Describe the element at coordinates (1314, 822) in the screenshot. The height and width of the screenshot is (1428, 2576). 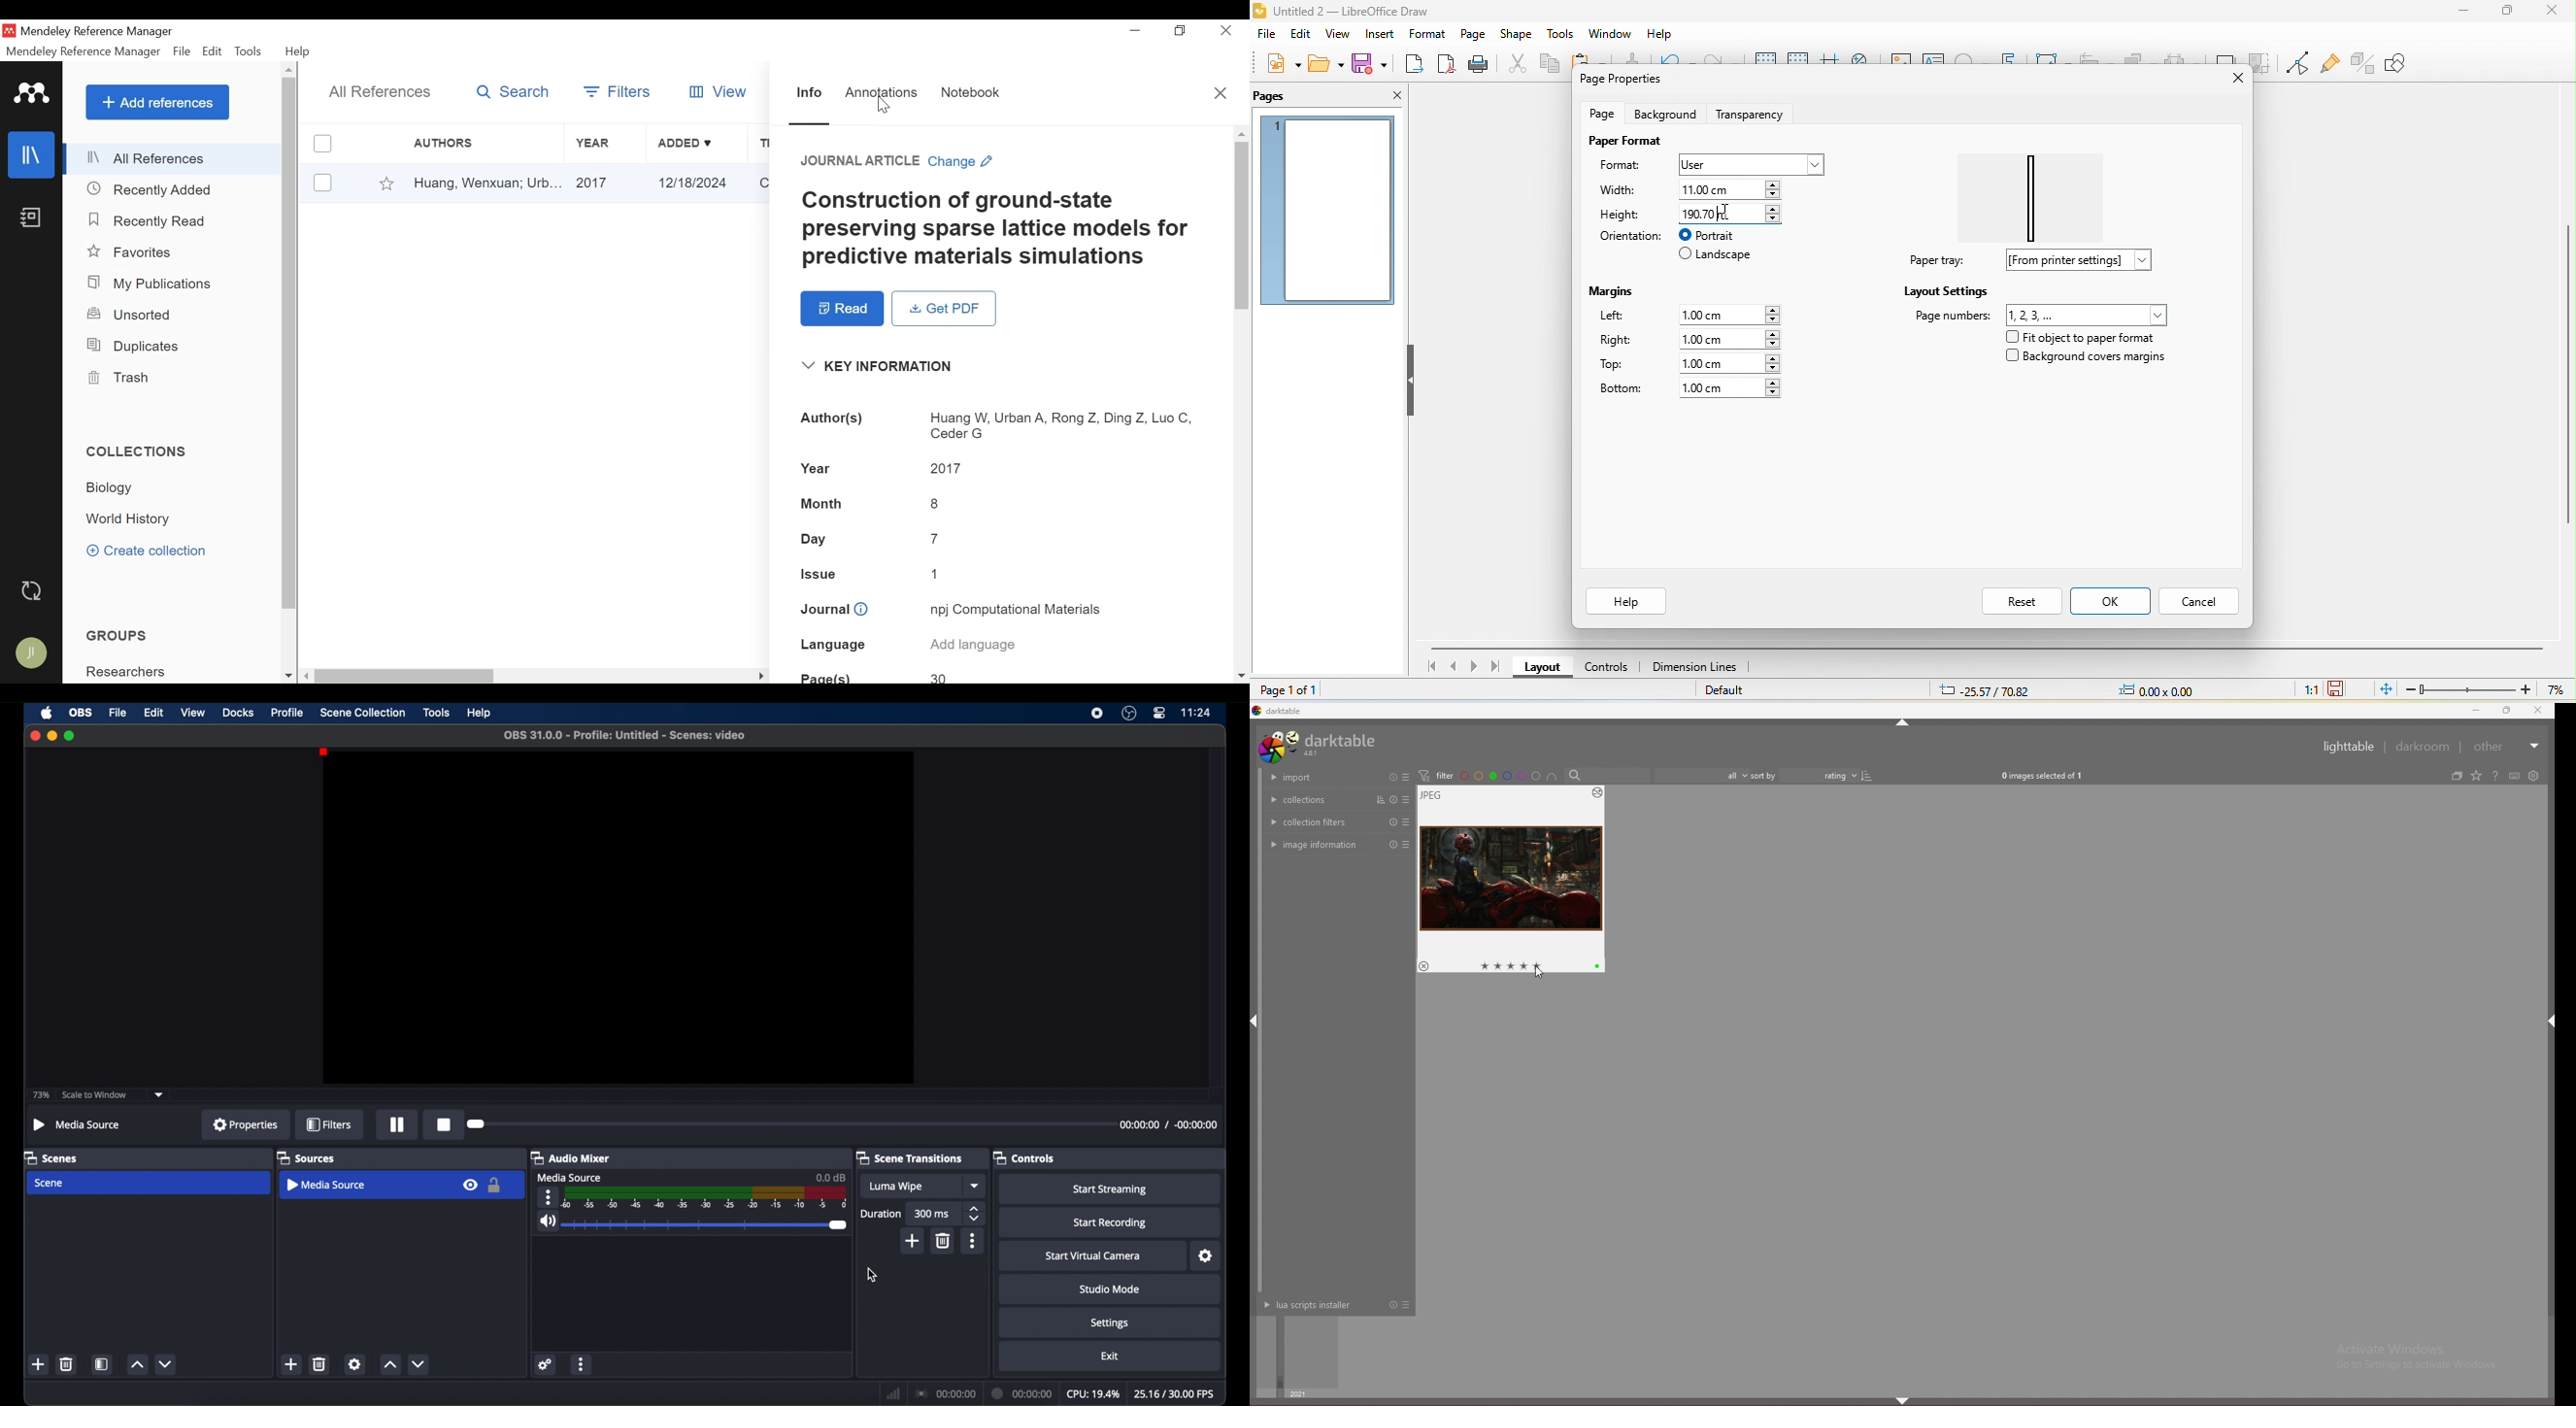
I see `collection filters` at that location.